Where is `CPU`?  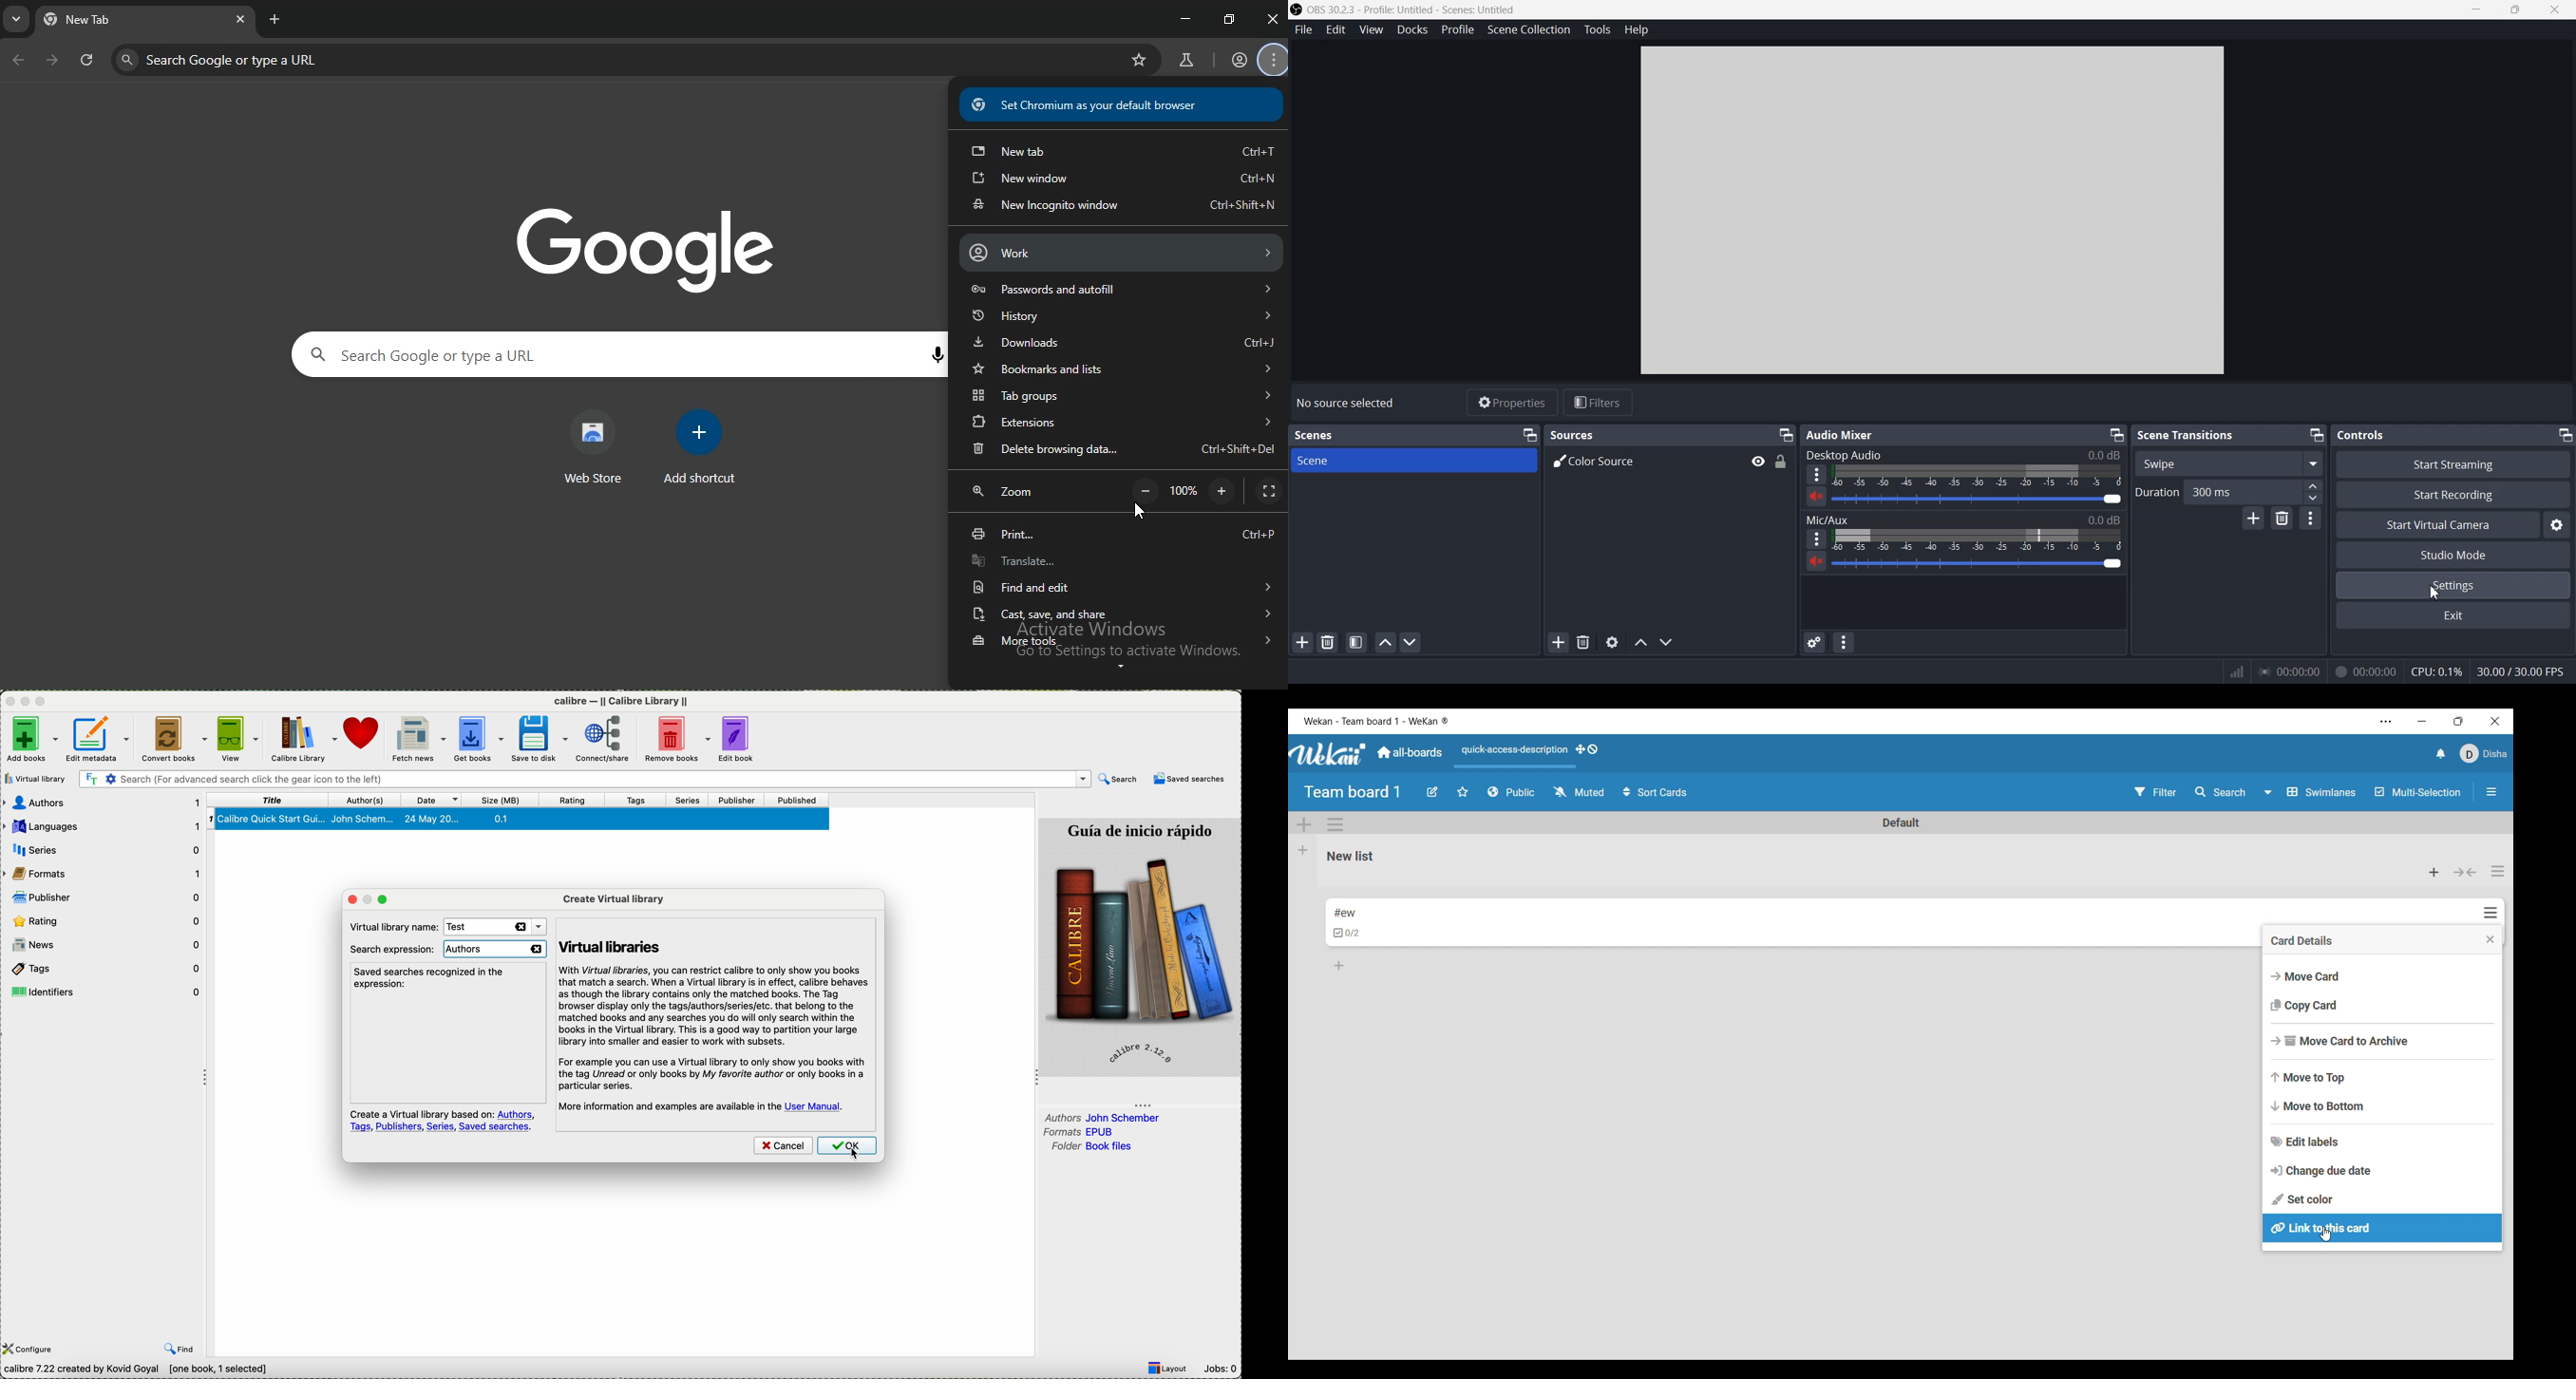
CPU is located at coordinates (2437, 673).